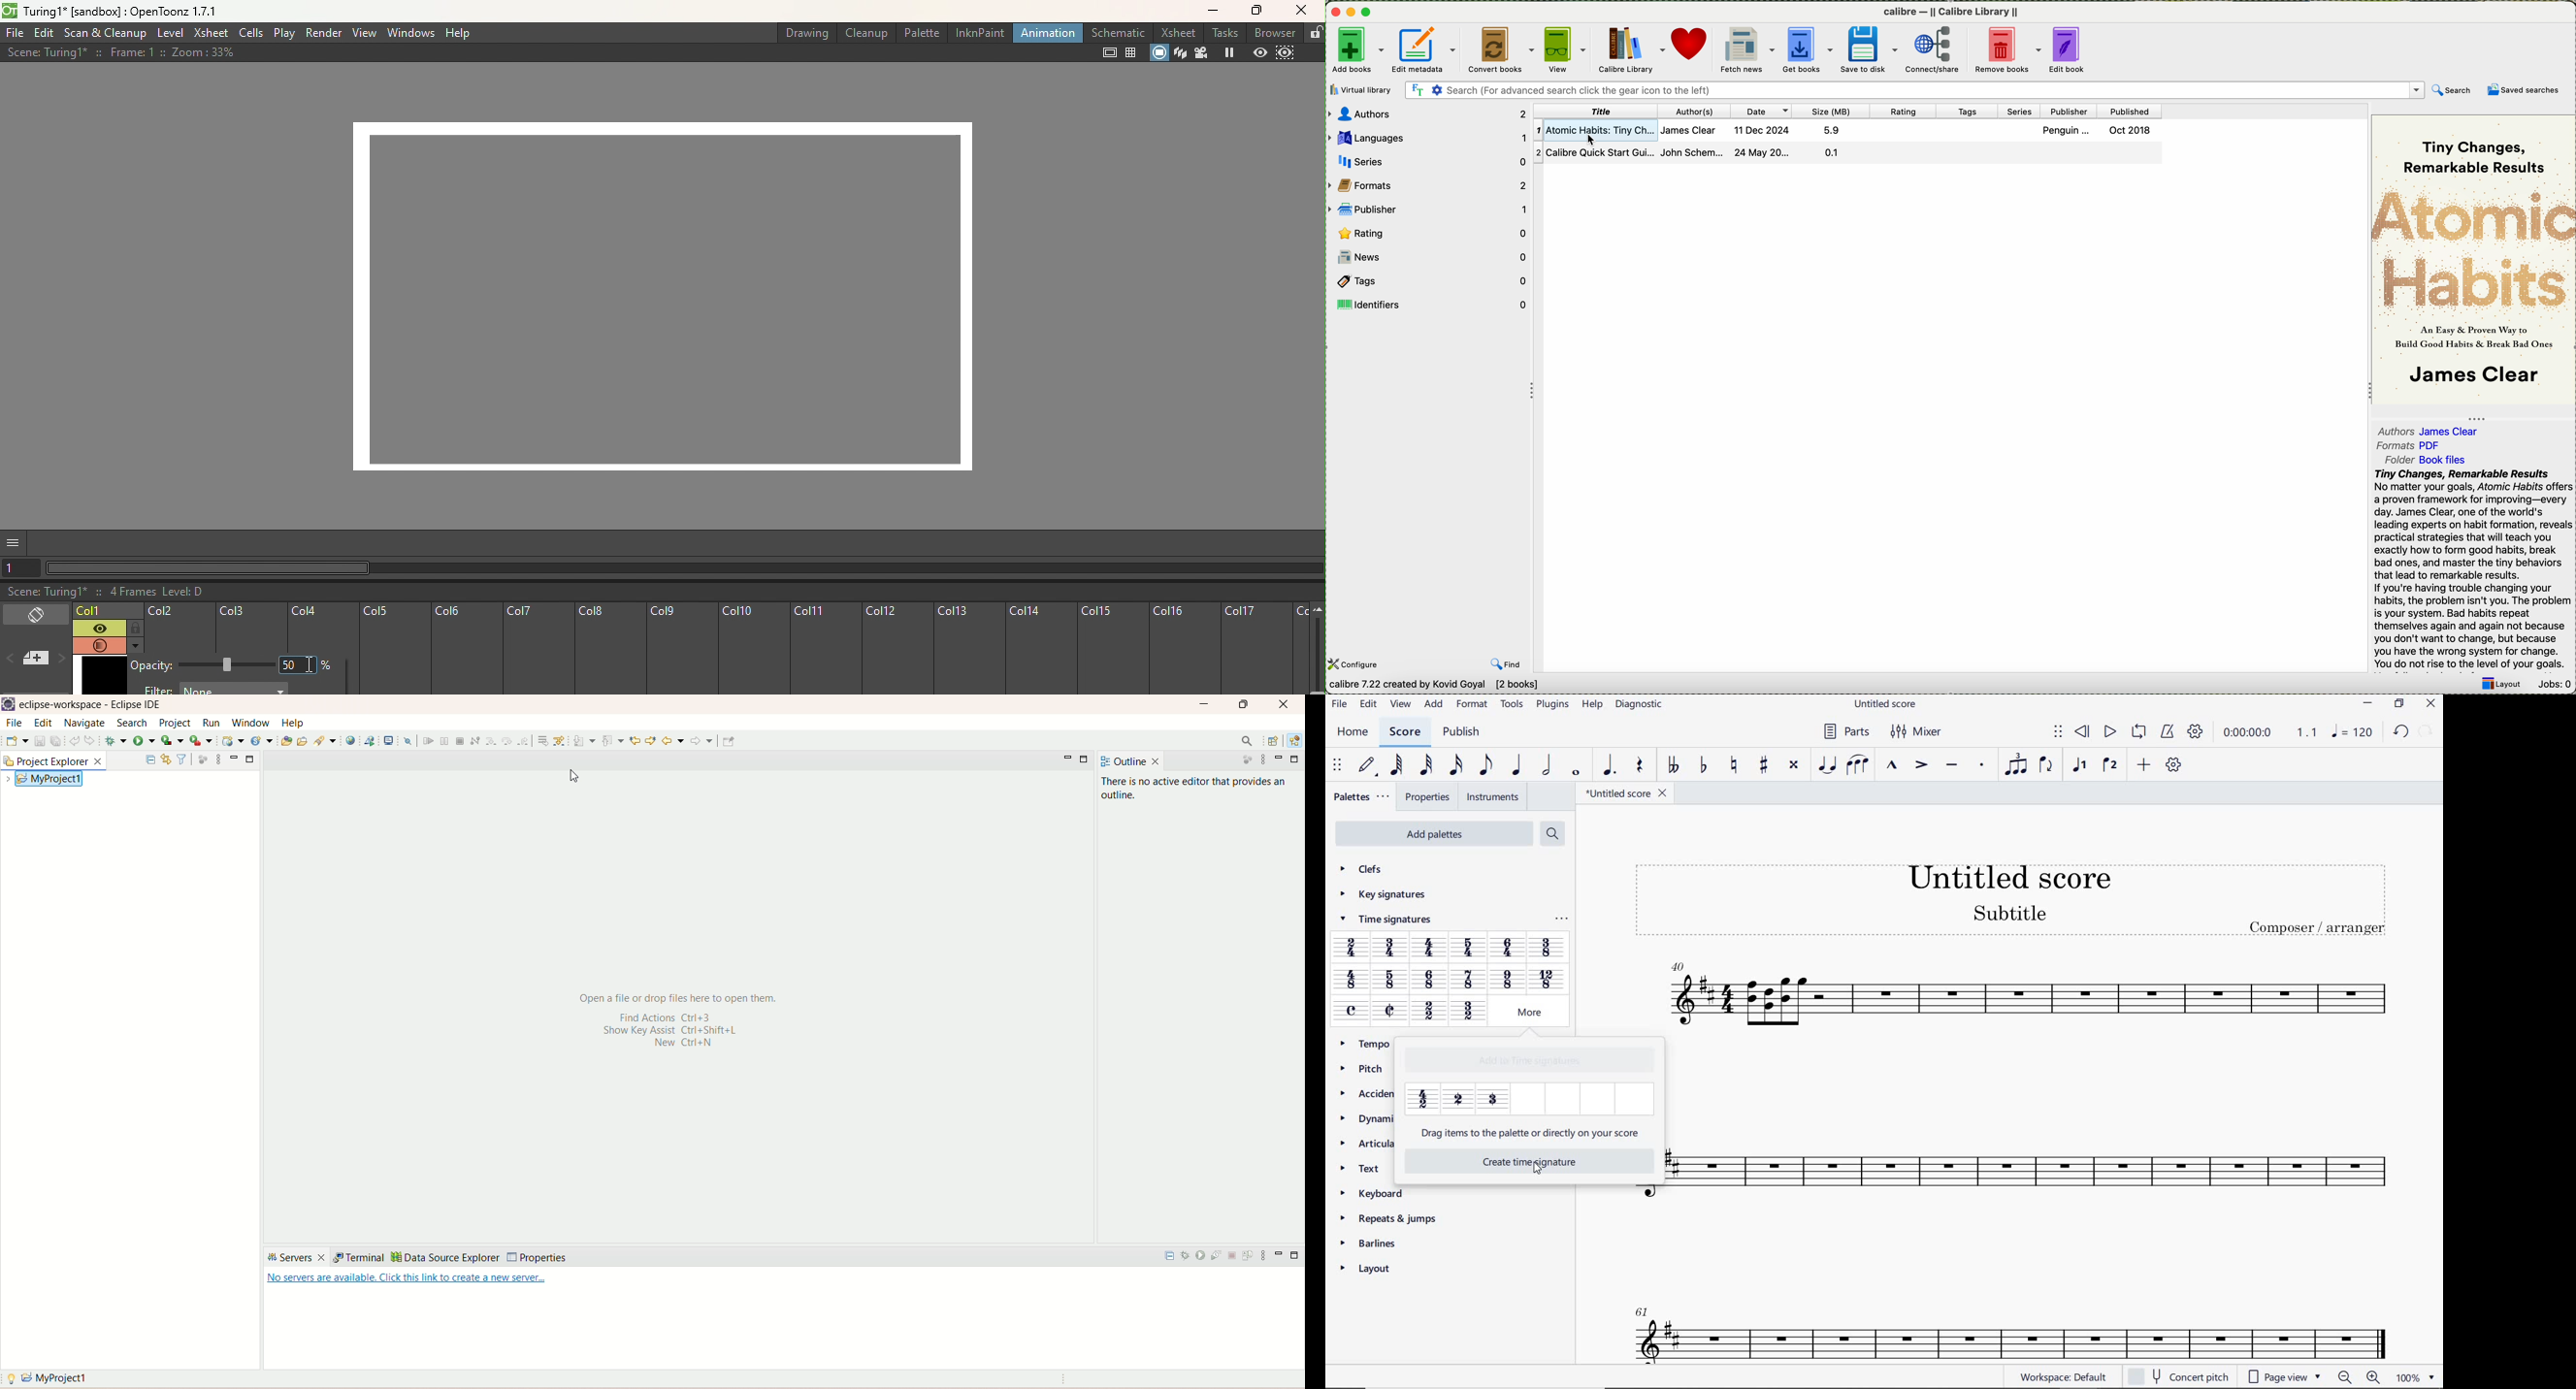 The height and width of the screenshot is (1400, 2576). I want to click on ADD PALETTES, so click(1433, 834).